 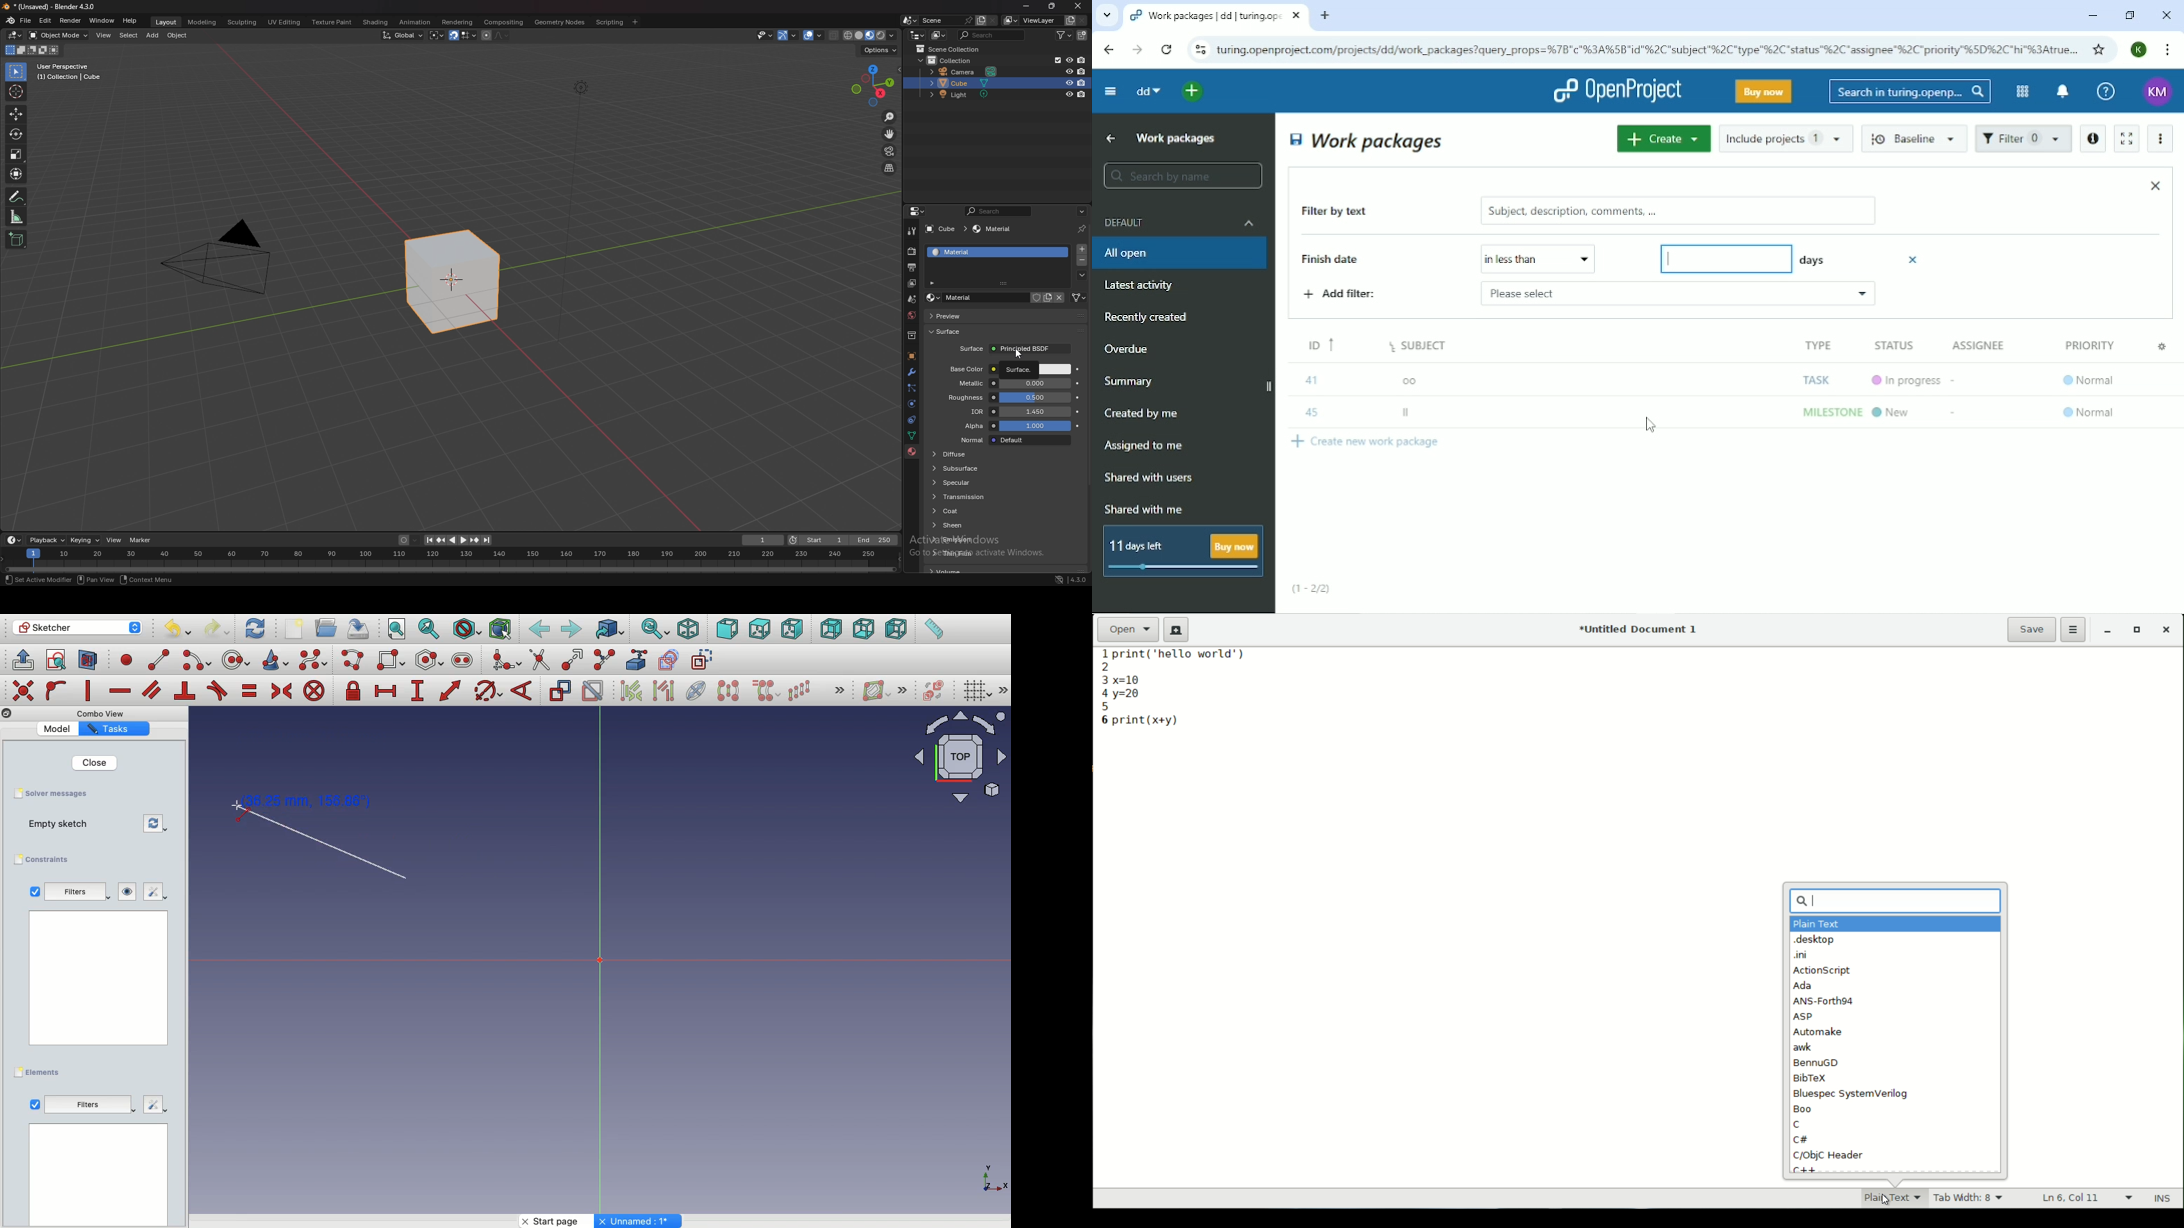 I want to click on point, so click(x=128, y=662).